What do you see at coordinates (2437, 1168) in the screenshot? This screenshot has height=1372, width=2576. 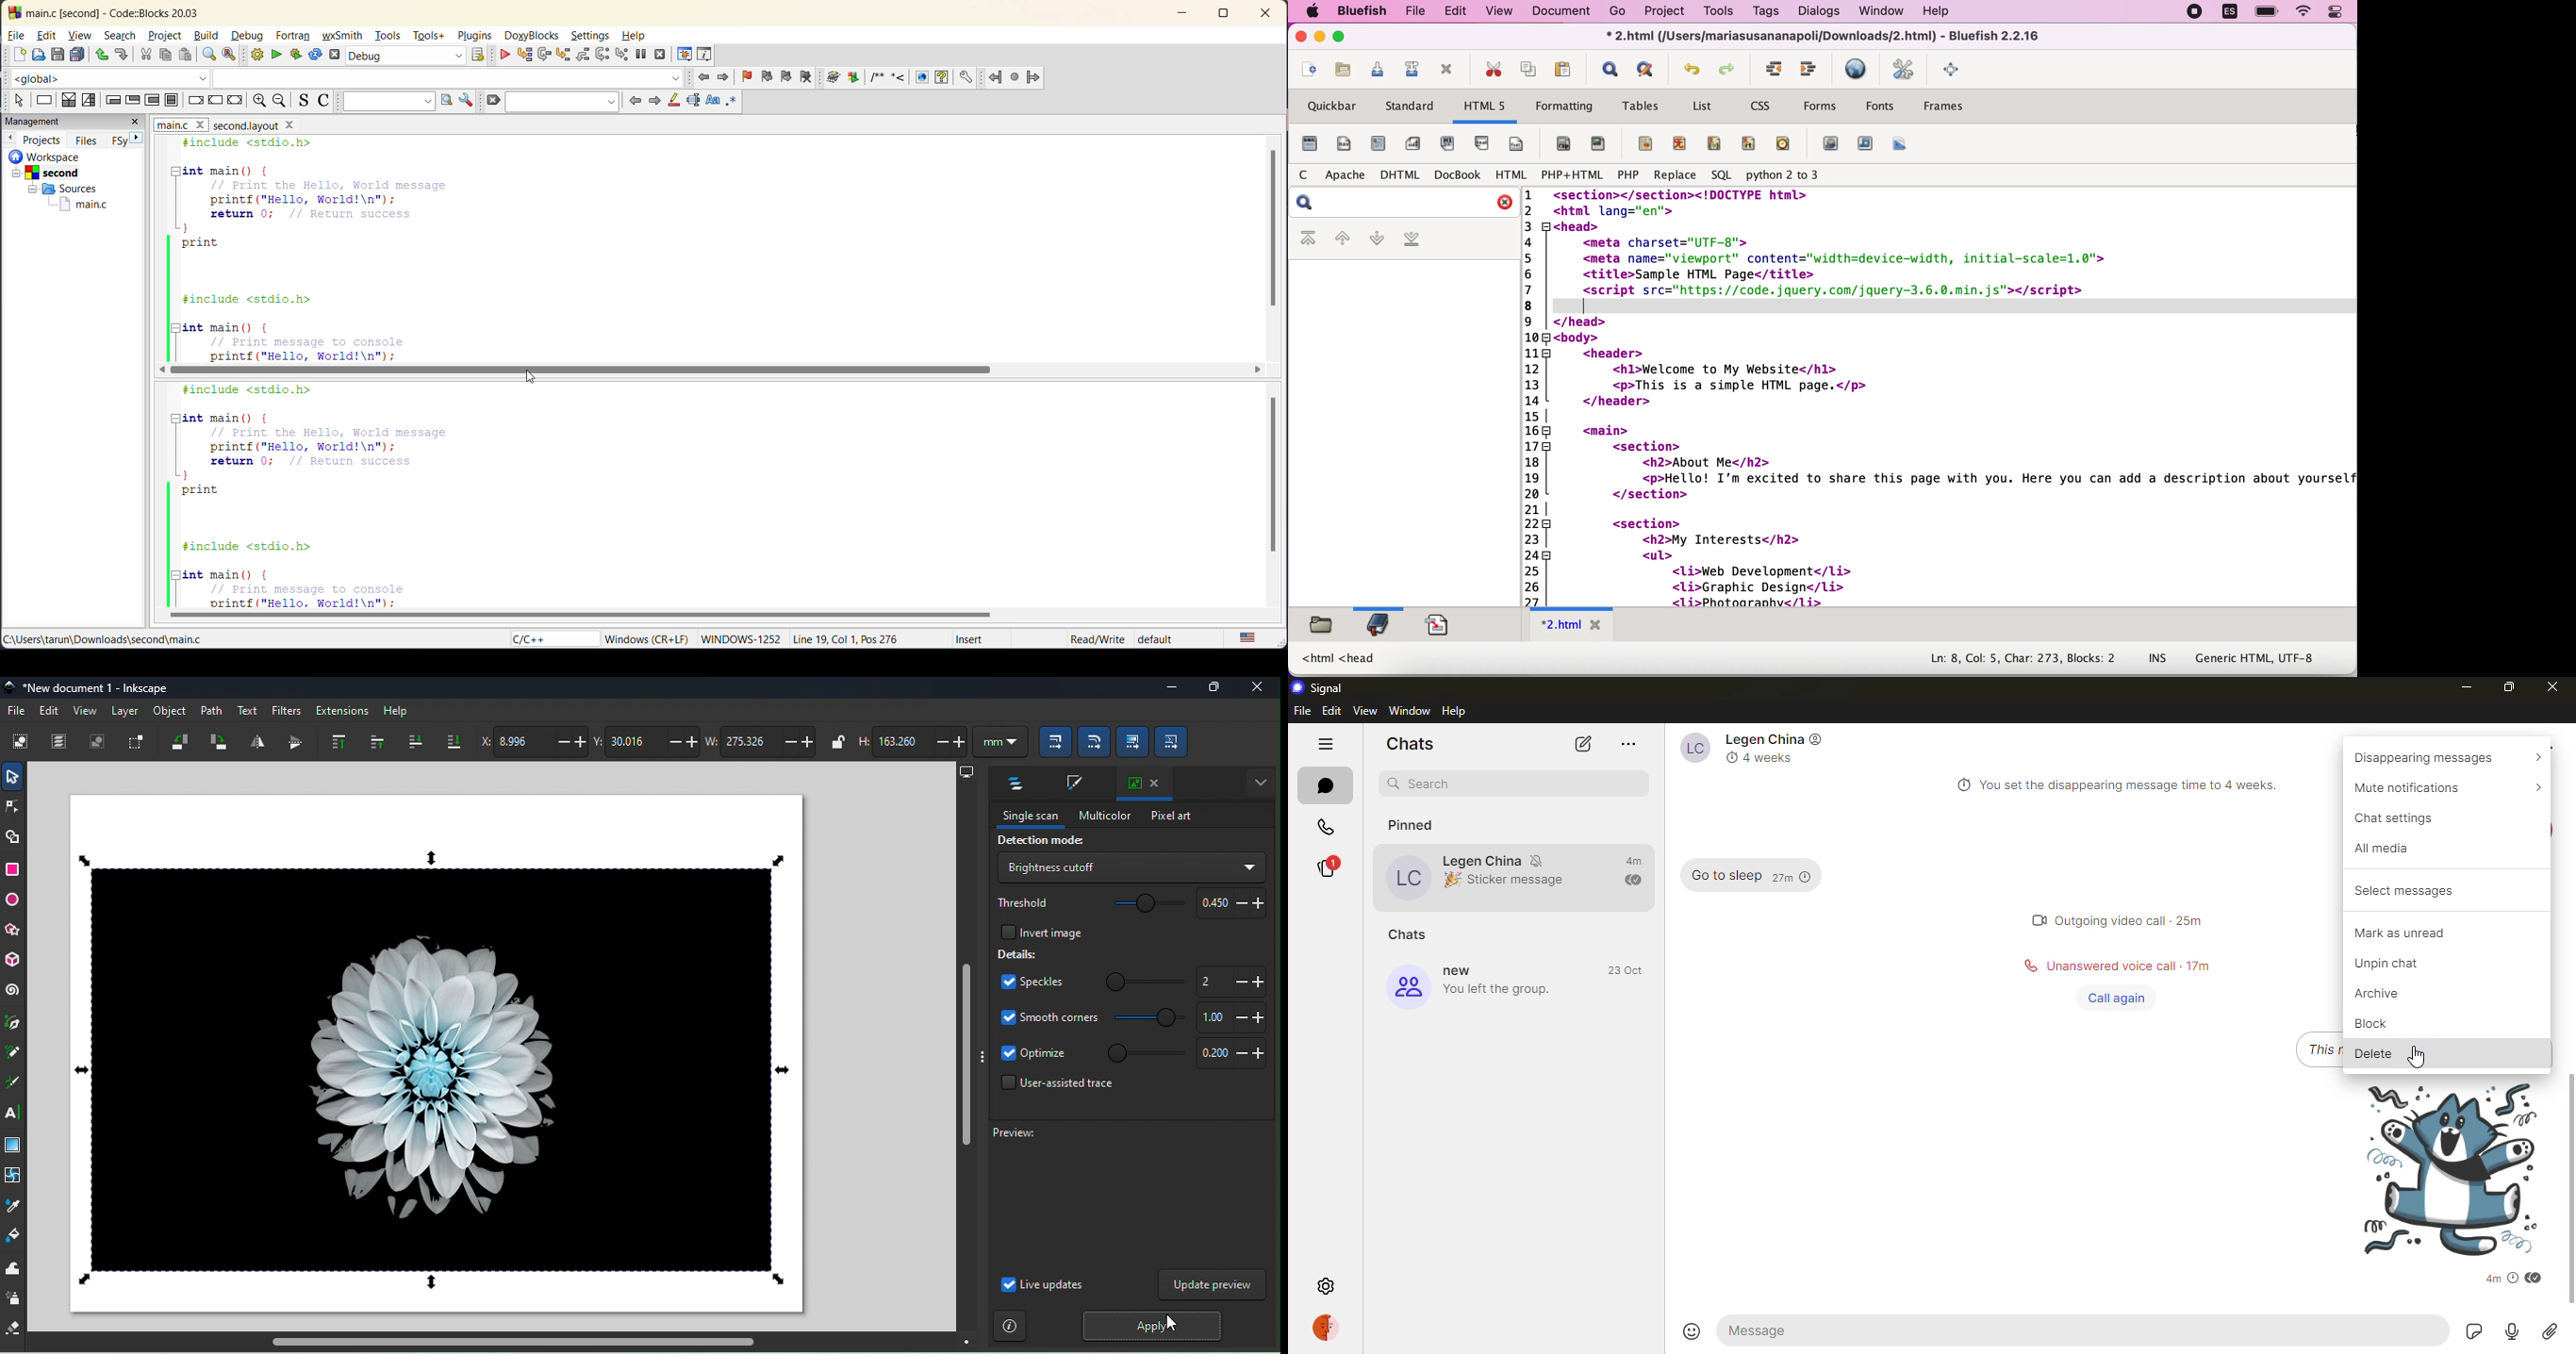 I see `sticker` at bounding box center [2437, 1168].